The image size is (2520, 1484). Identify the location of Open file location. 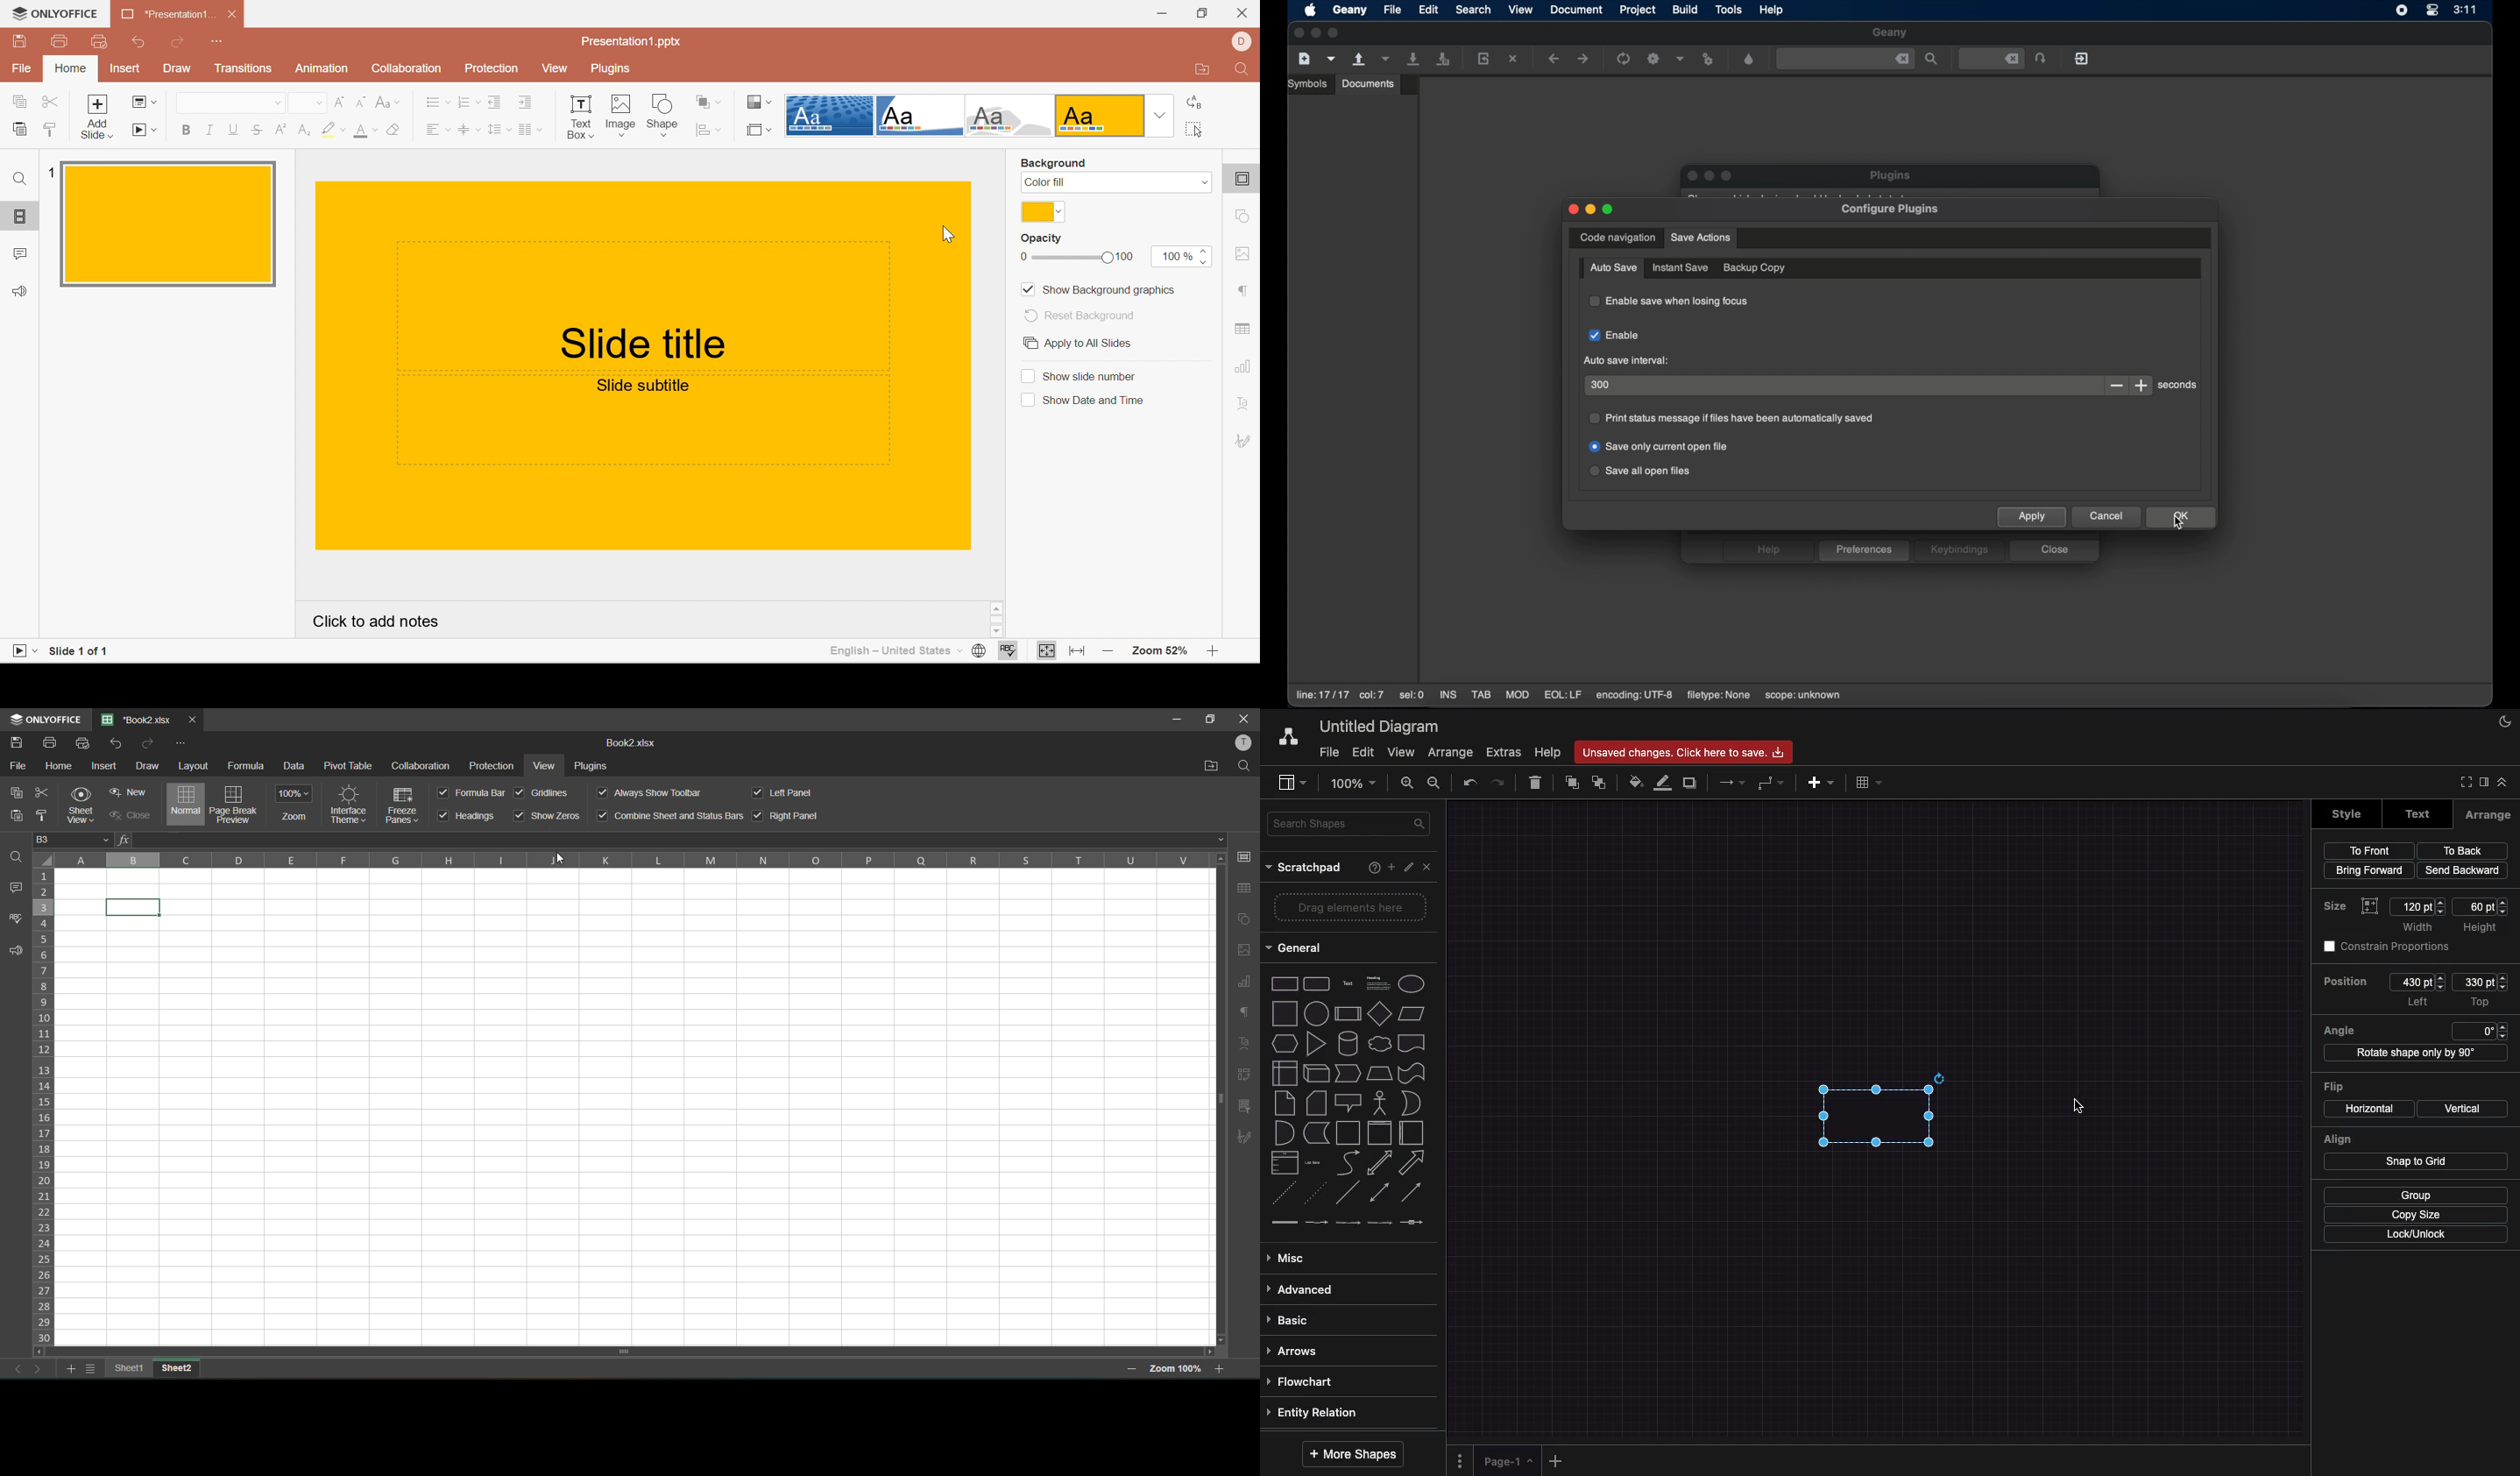
(1202, 71).